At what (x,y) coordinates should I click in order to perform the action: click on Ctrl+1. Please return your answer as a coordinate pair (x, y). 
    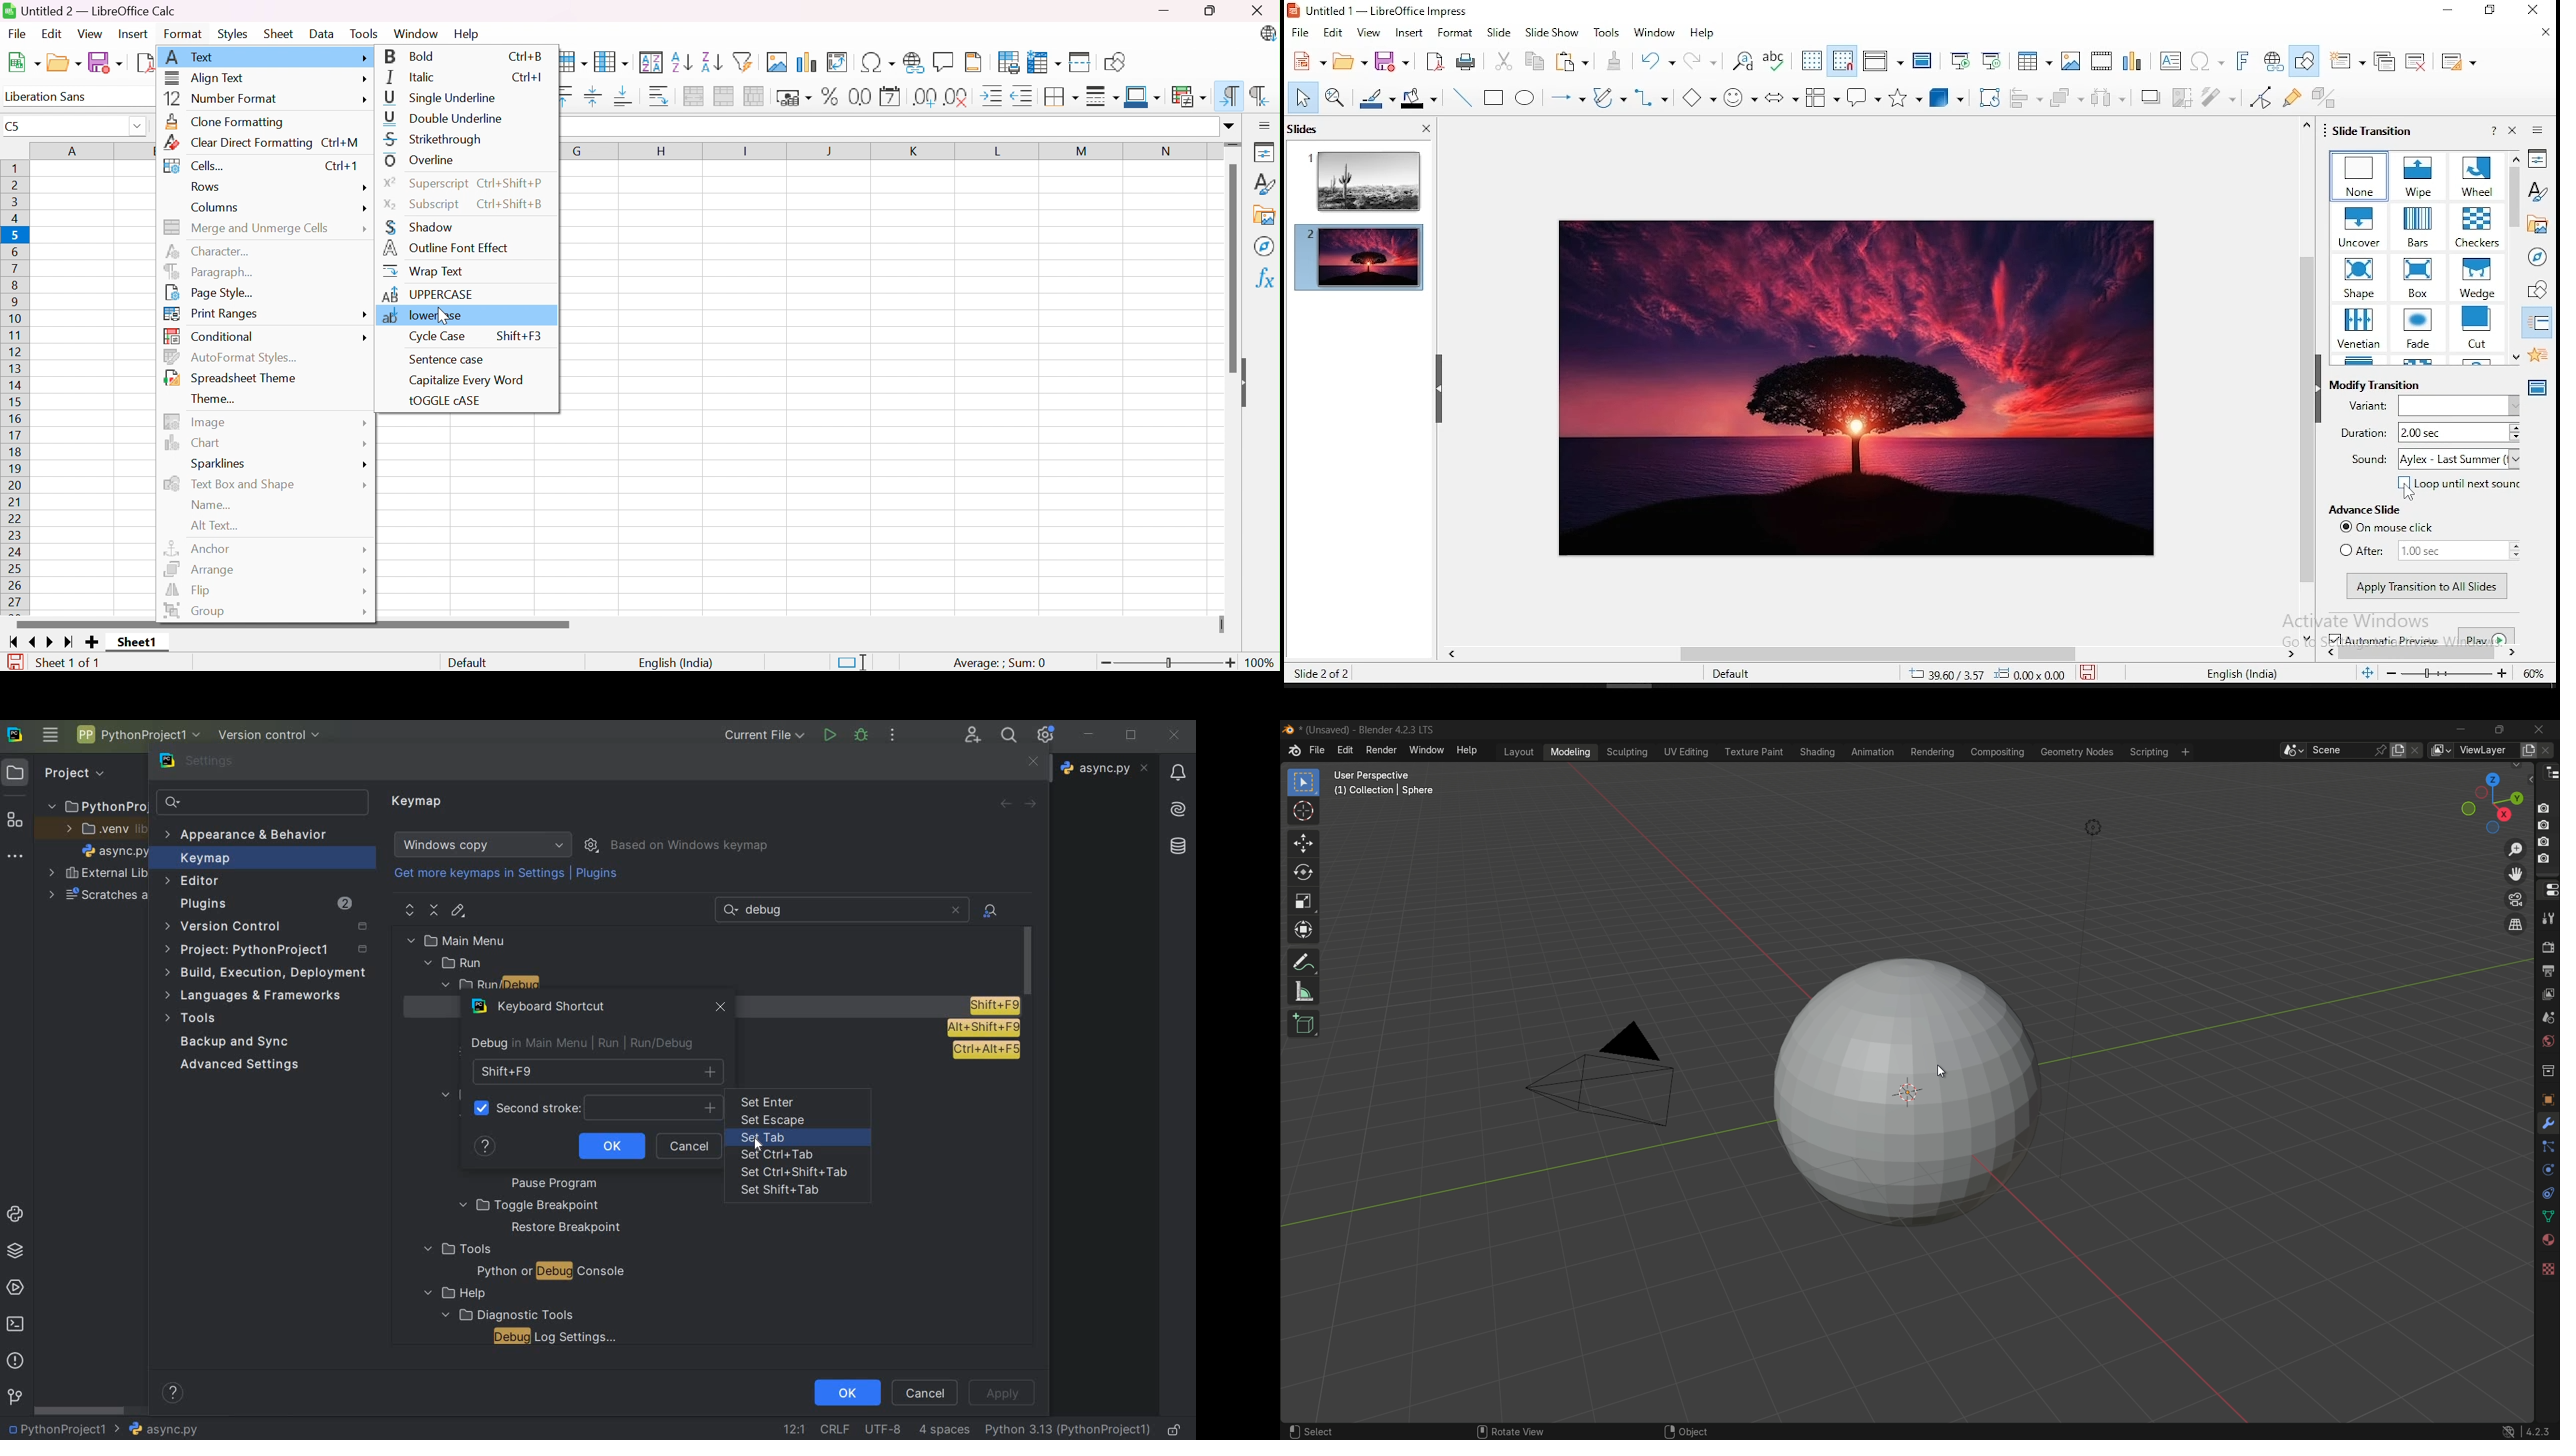
    Looking at the image, I should click on (341, 167).